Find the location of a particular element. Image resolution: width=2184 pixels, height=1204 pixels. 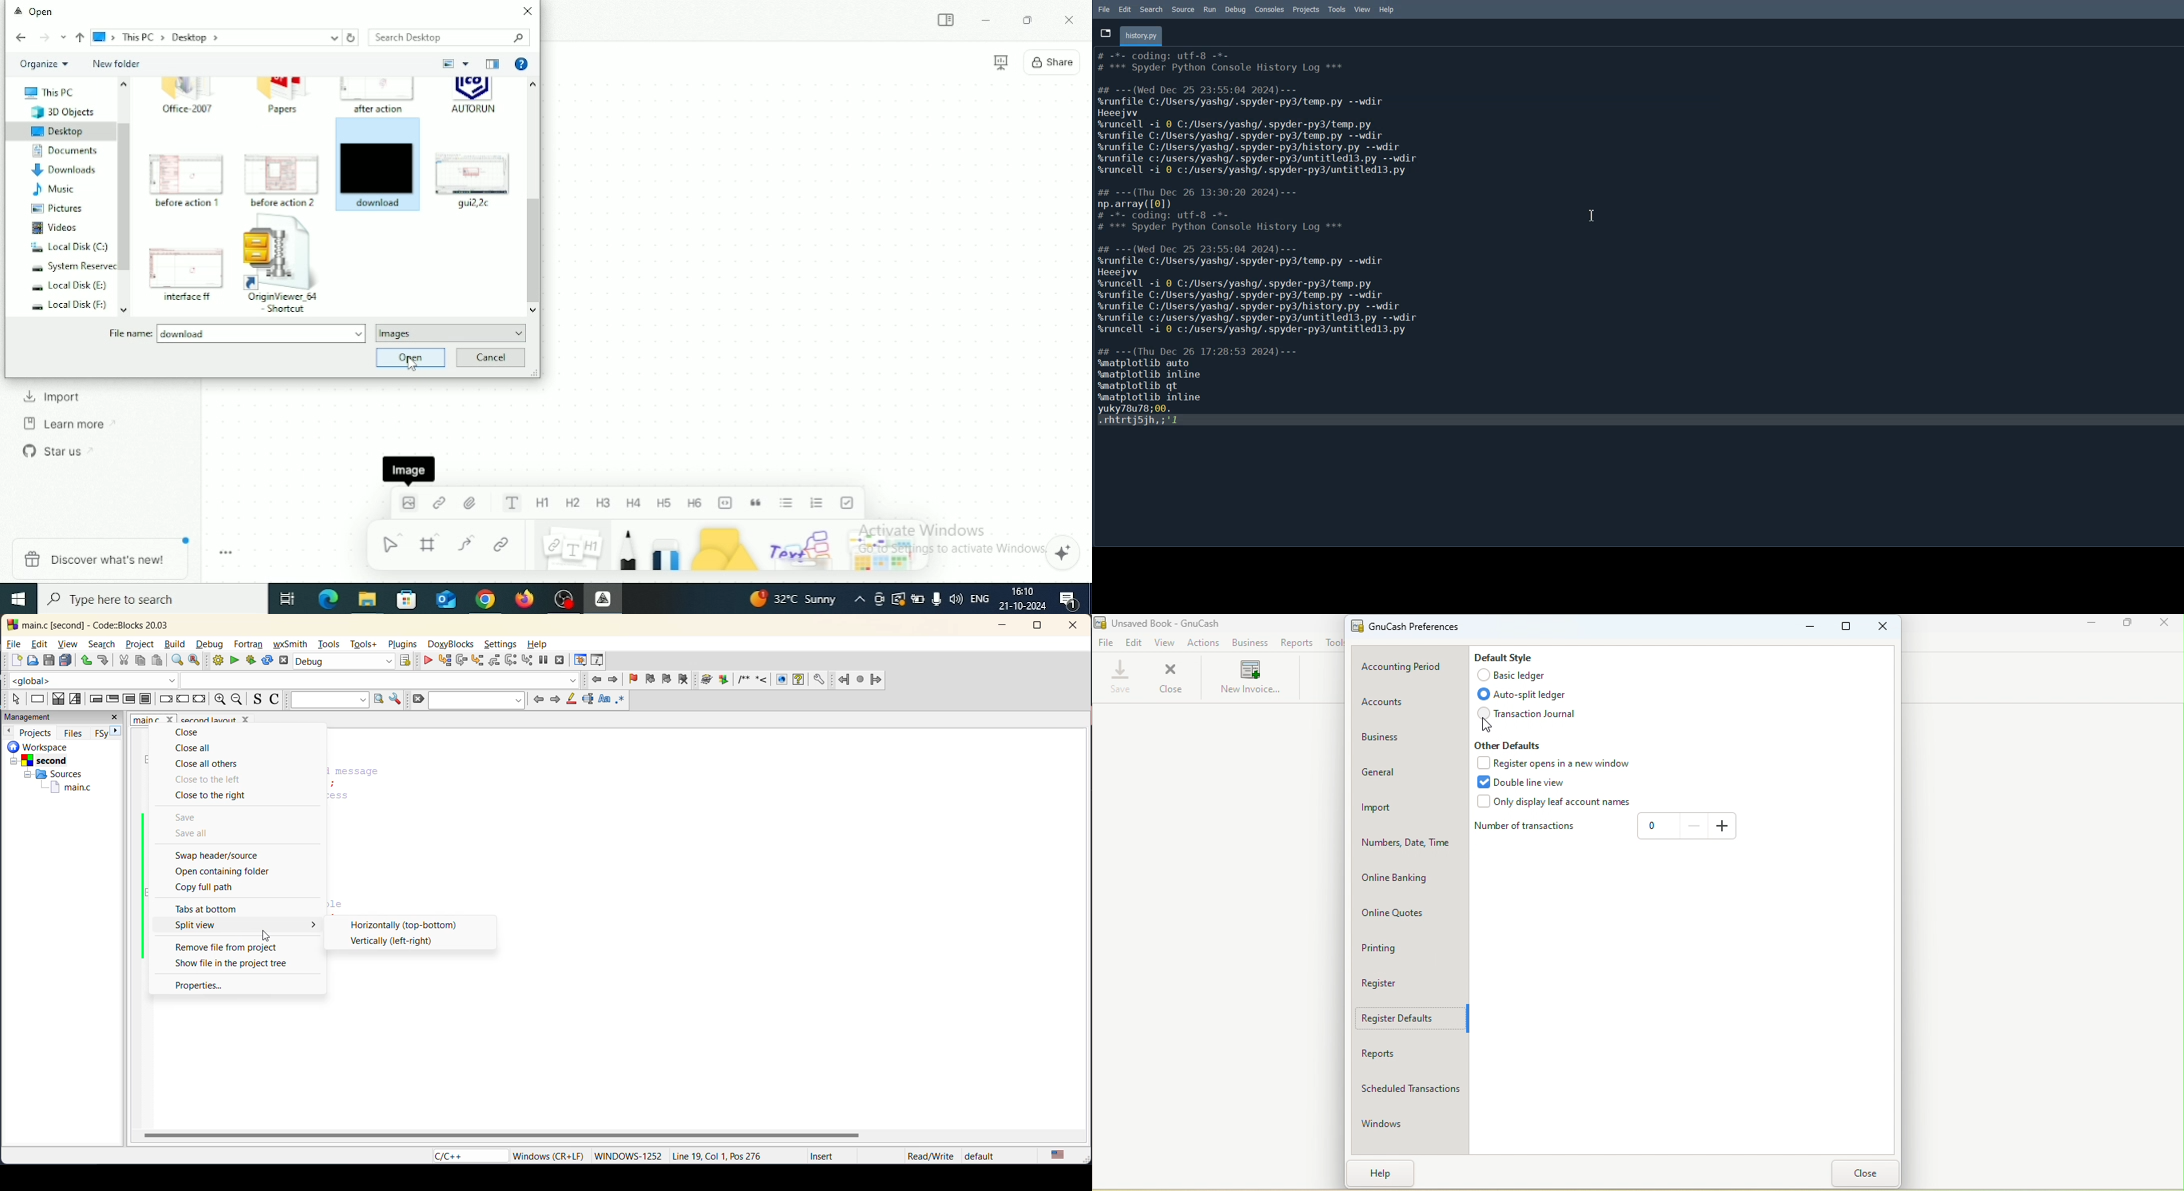

Printing is located at coordinates (1409, 951).